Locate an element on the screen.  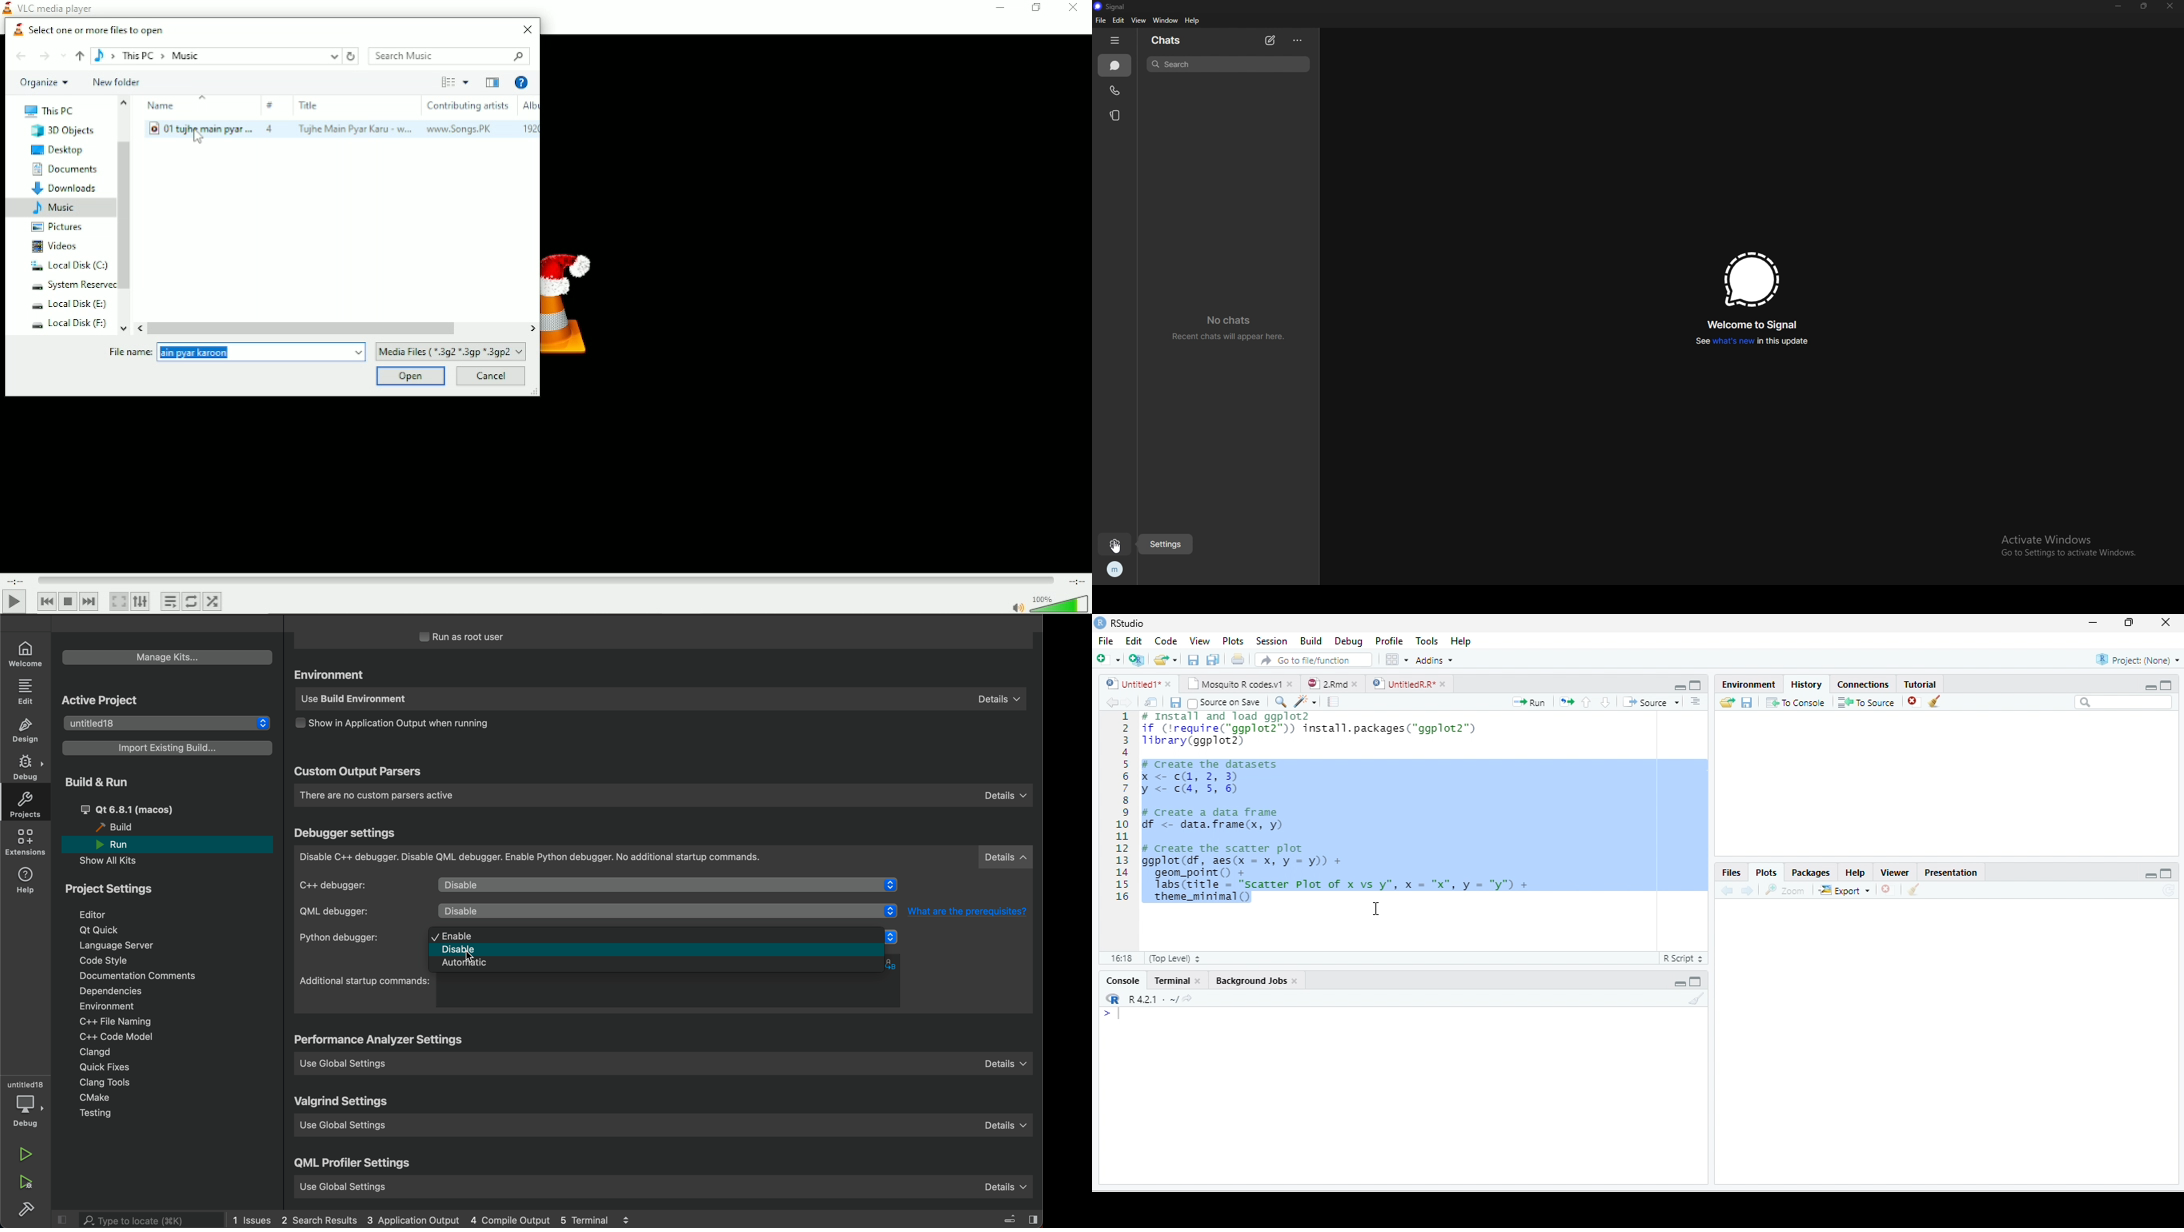
Tutorial is located at coordinates (1921, 683).